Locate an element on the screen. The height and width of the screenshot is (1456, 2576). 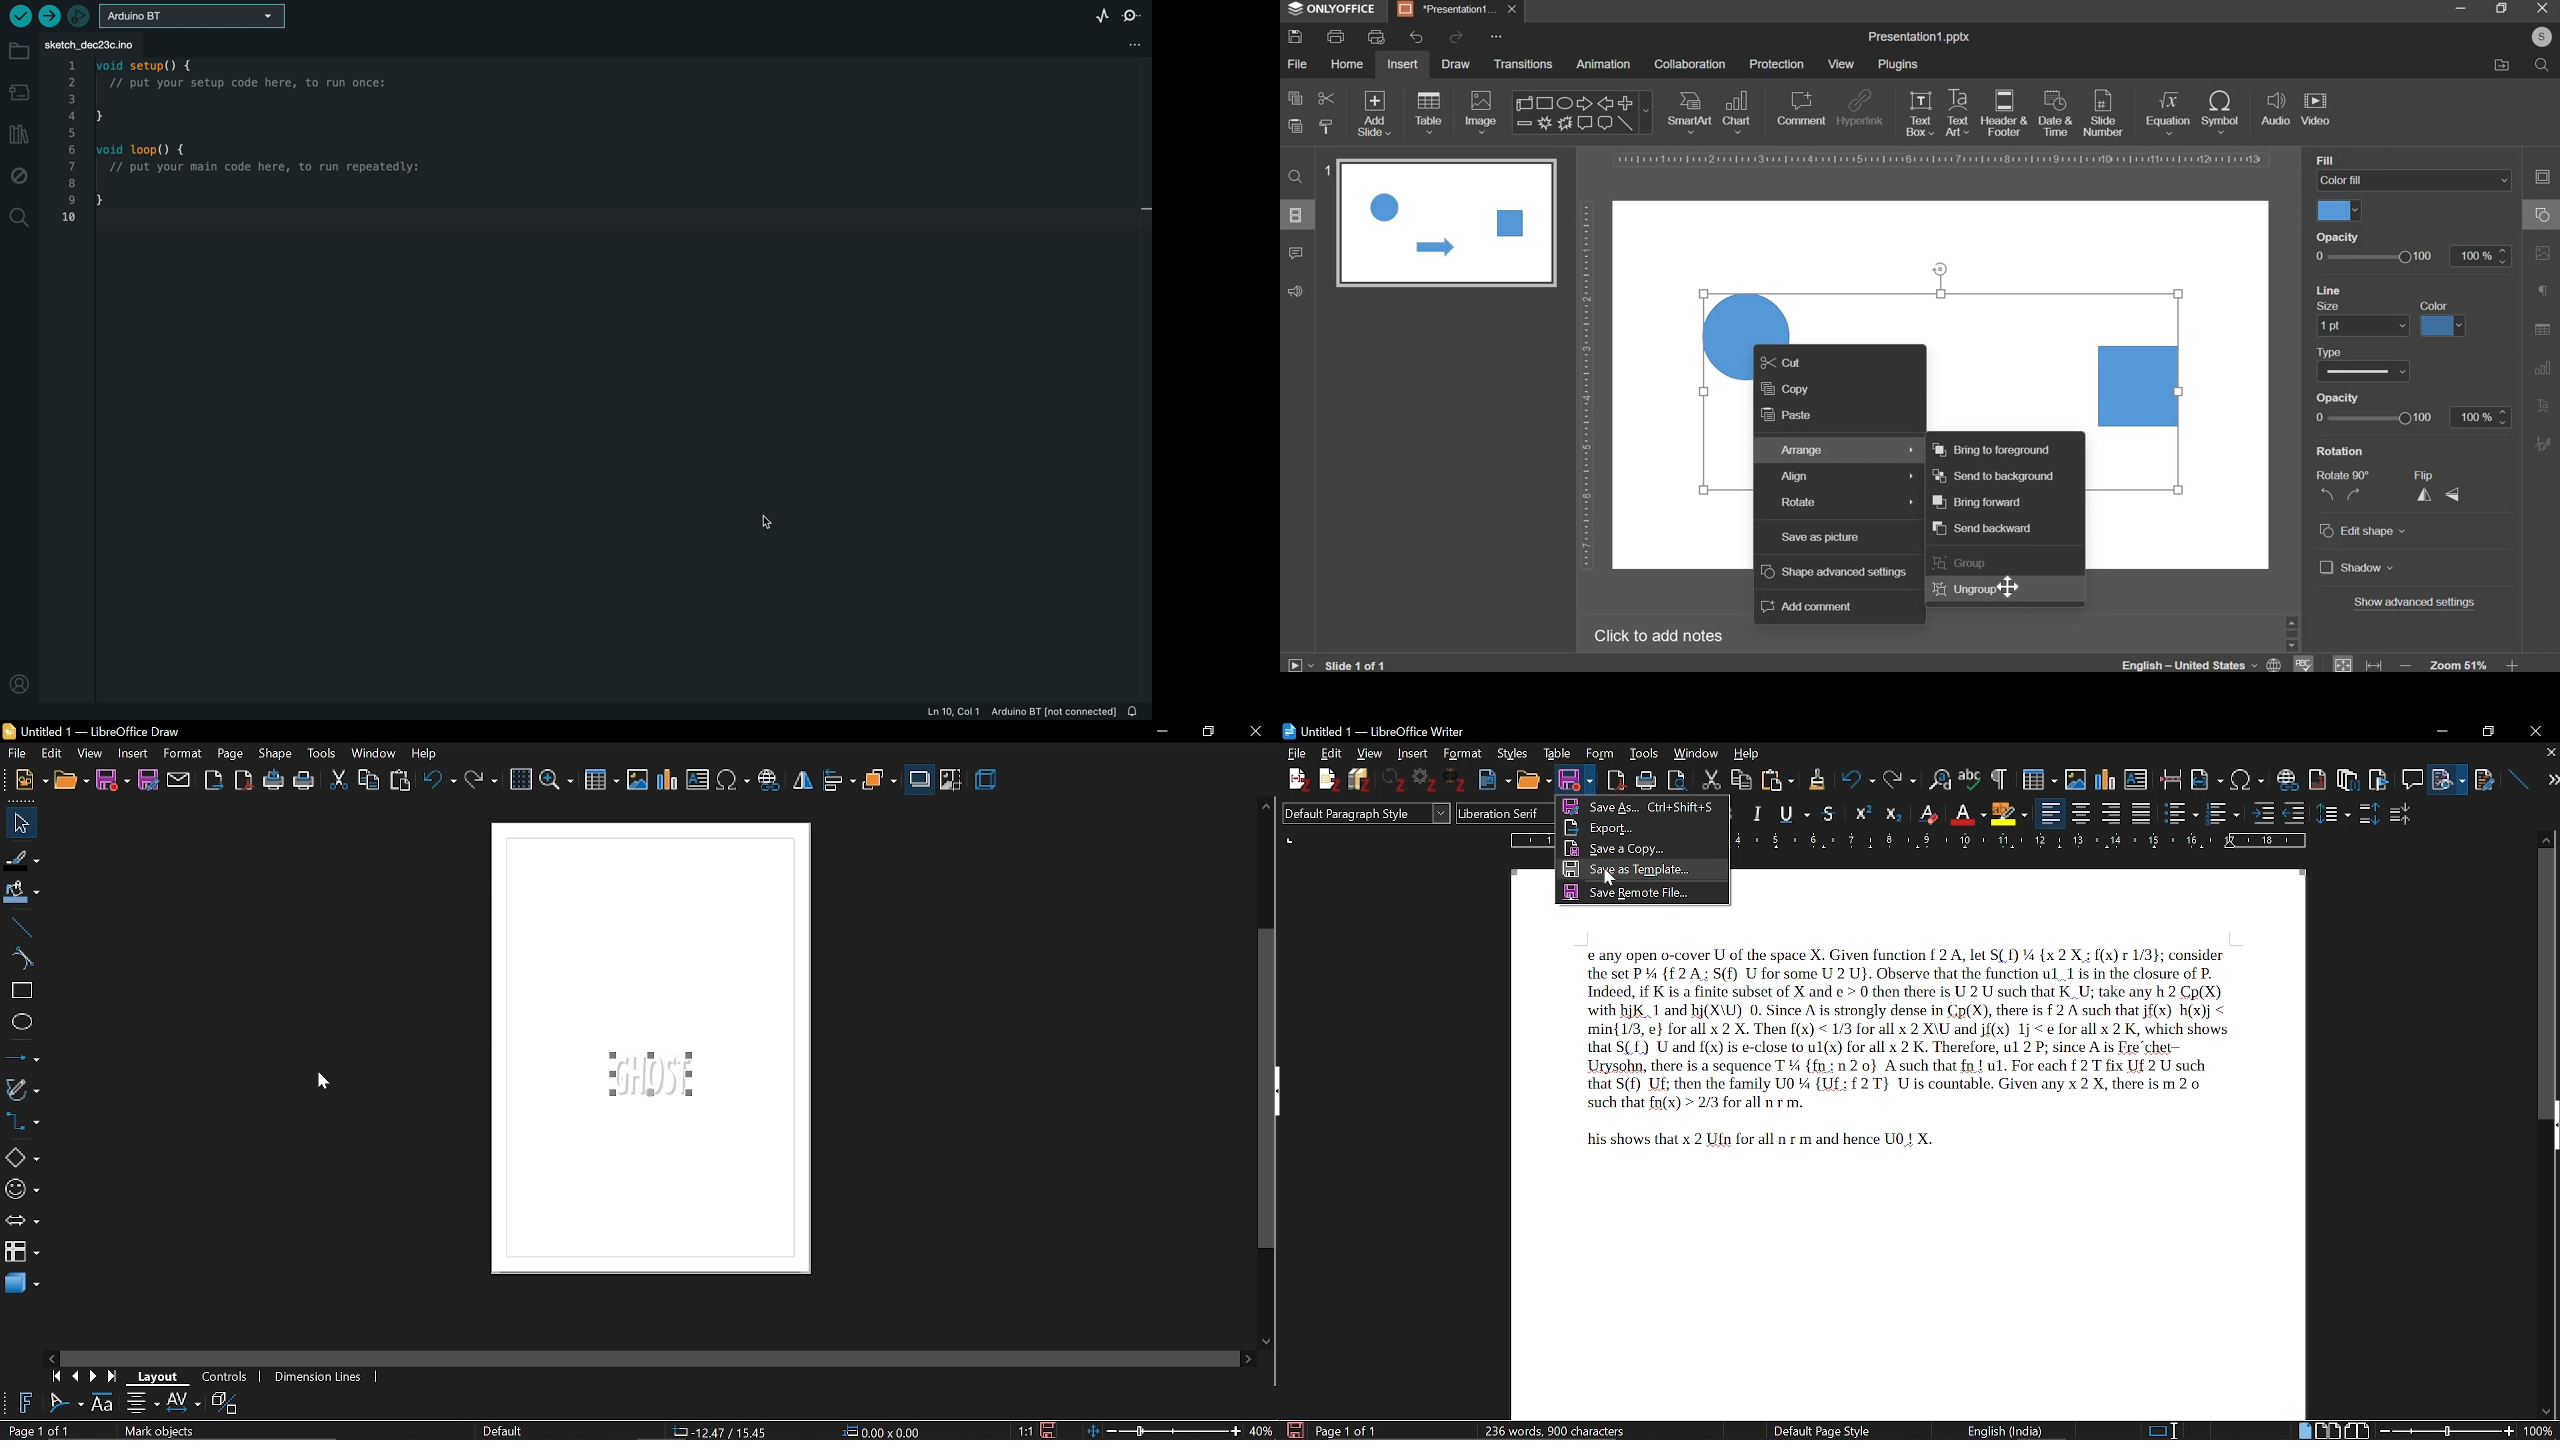
audio is located at coordinates (2276, 110).